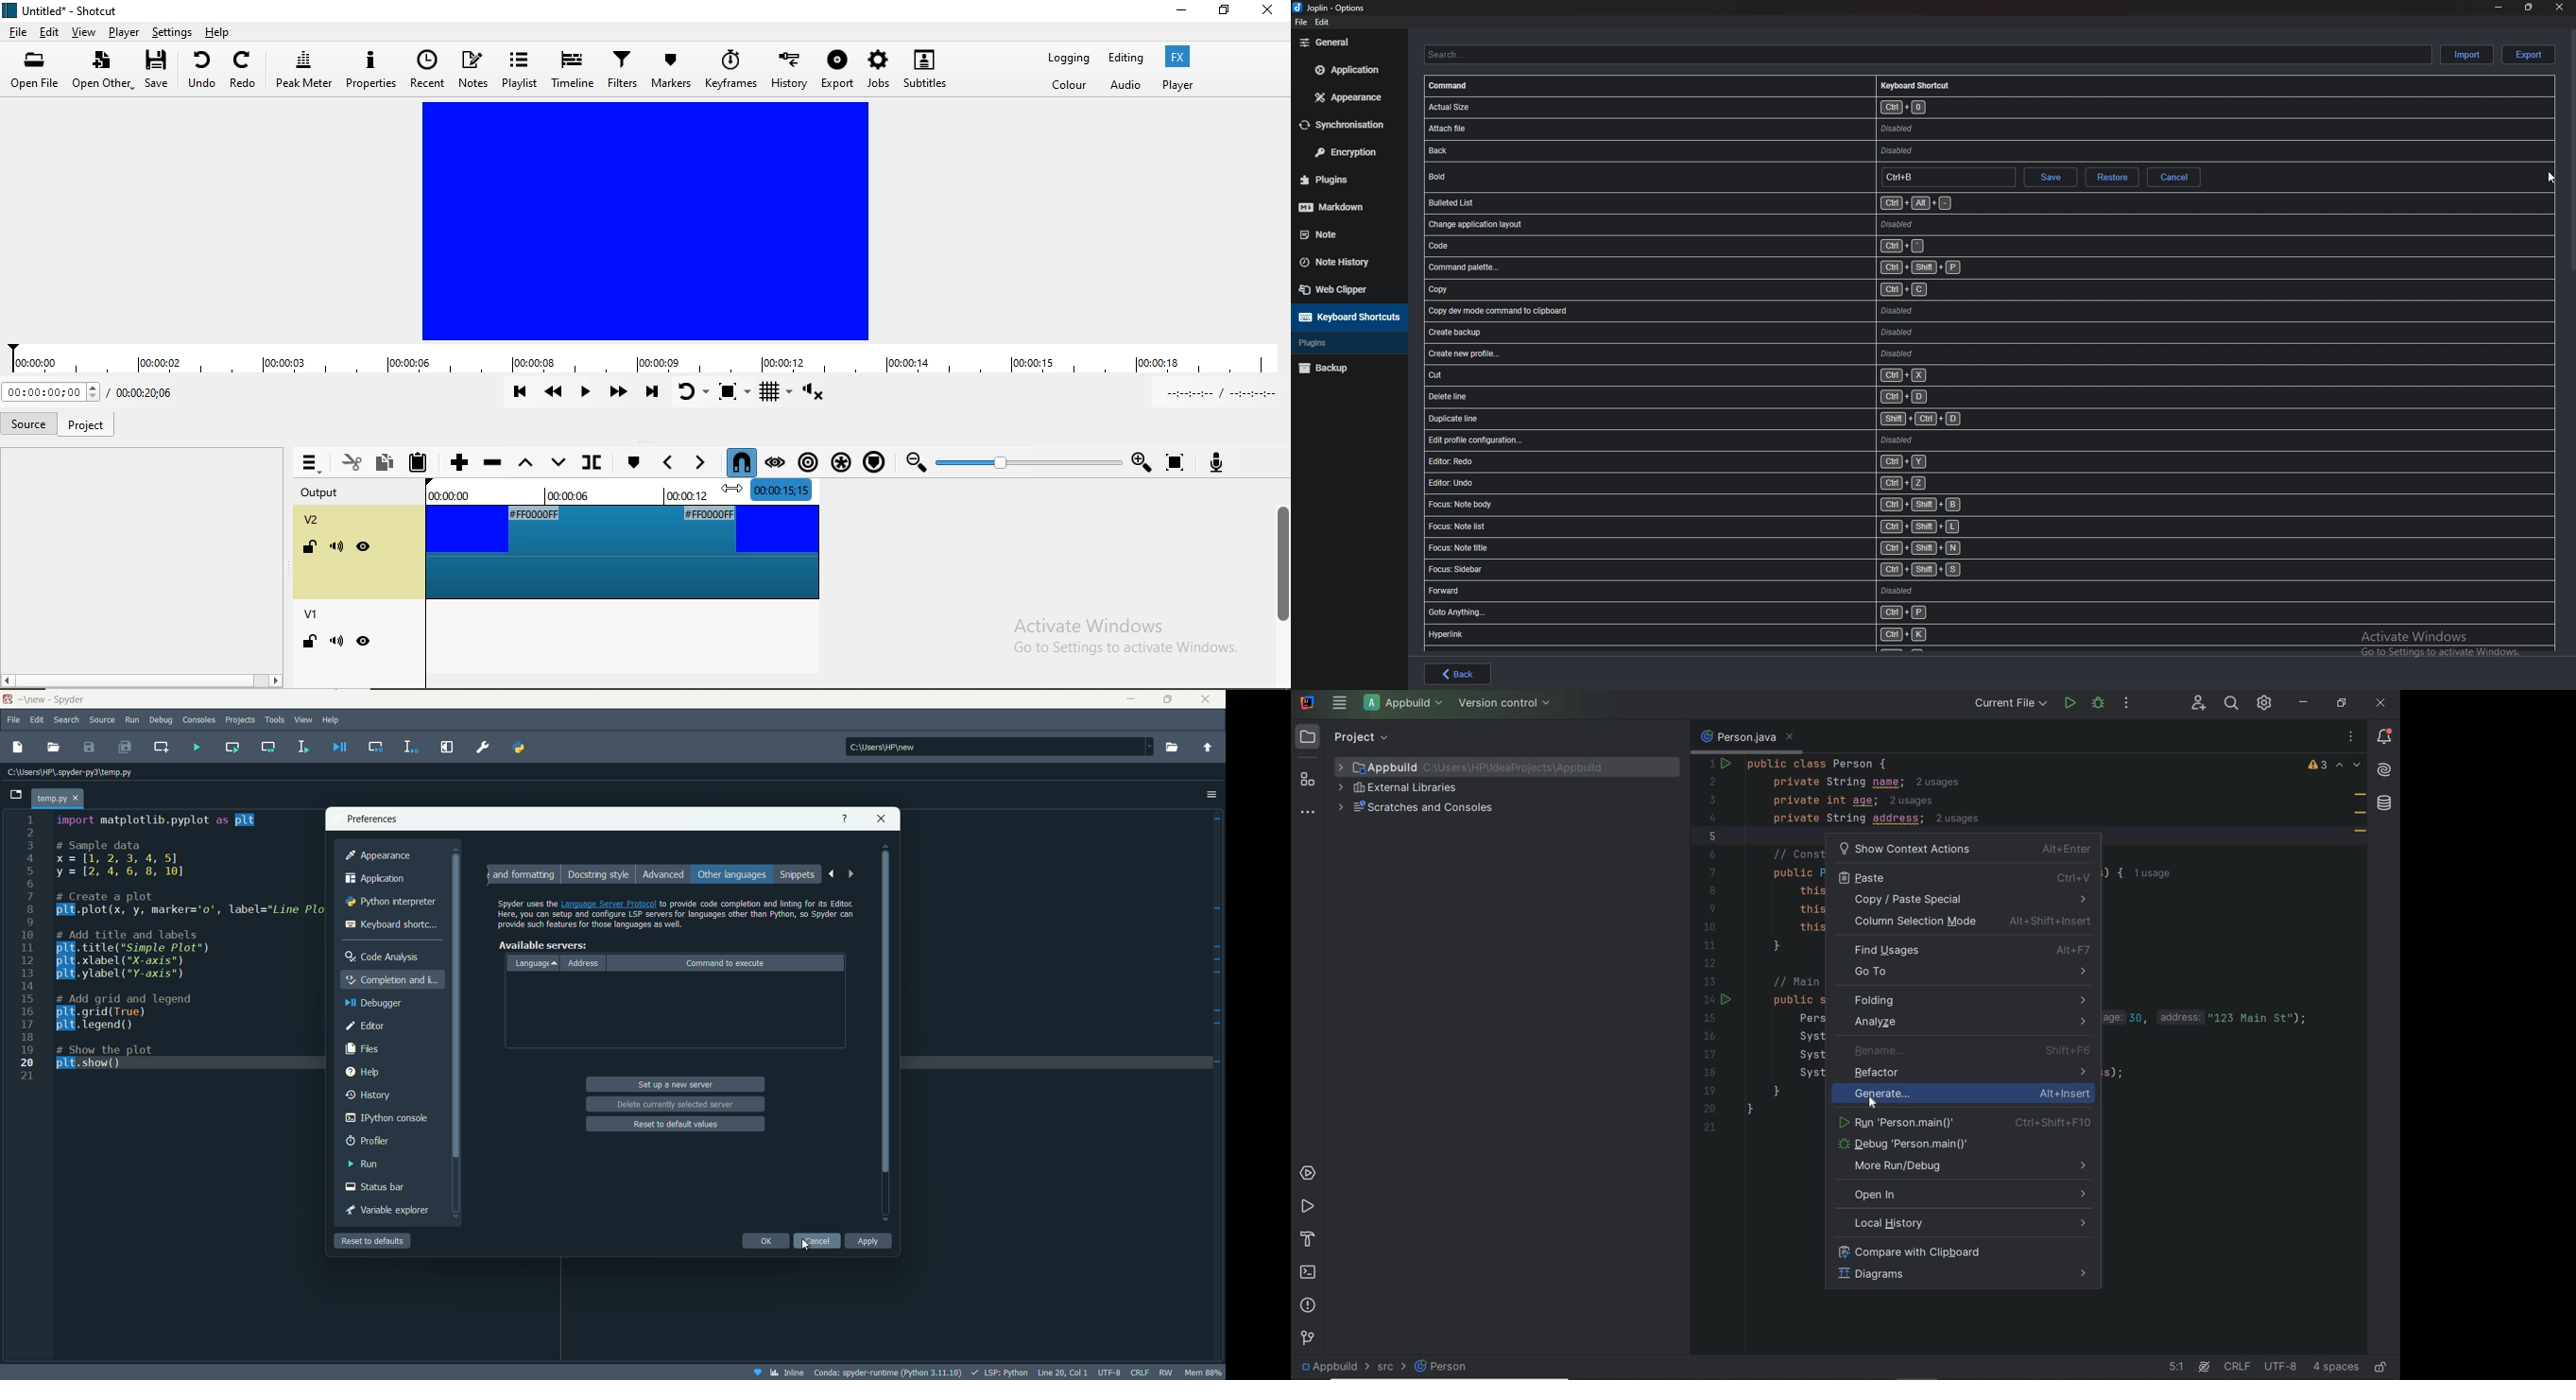 The image size is (2576, 1400). Describe the element at coordinates (1730, 332) in the screenshot. I see `shortcut` at that location.